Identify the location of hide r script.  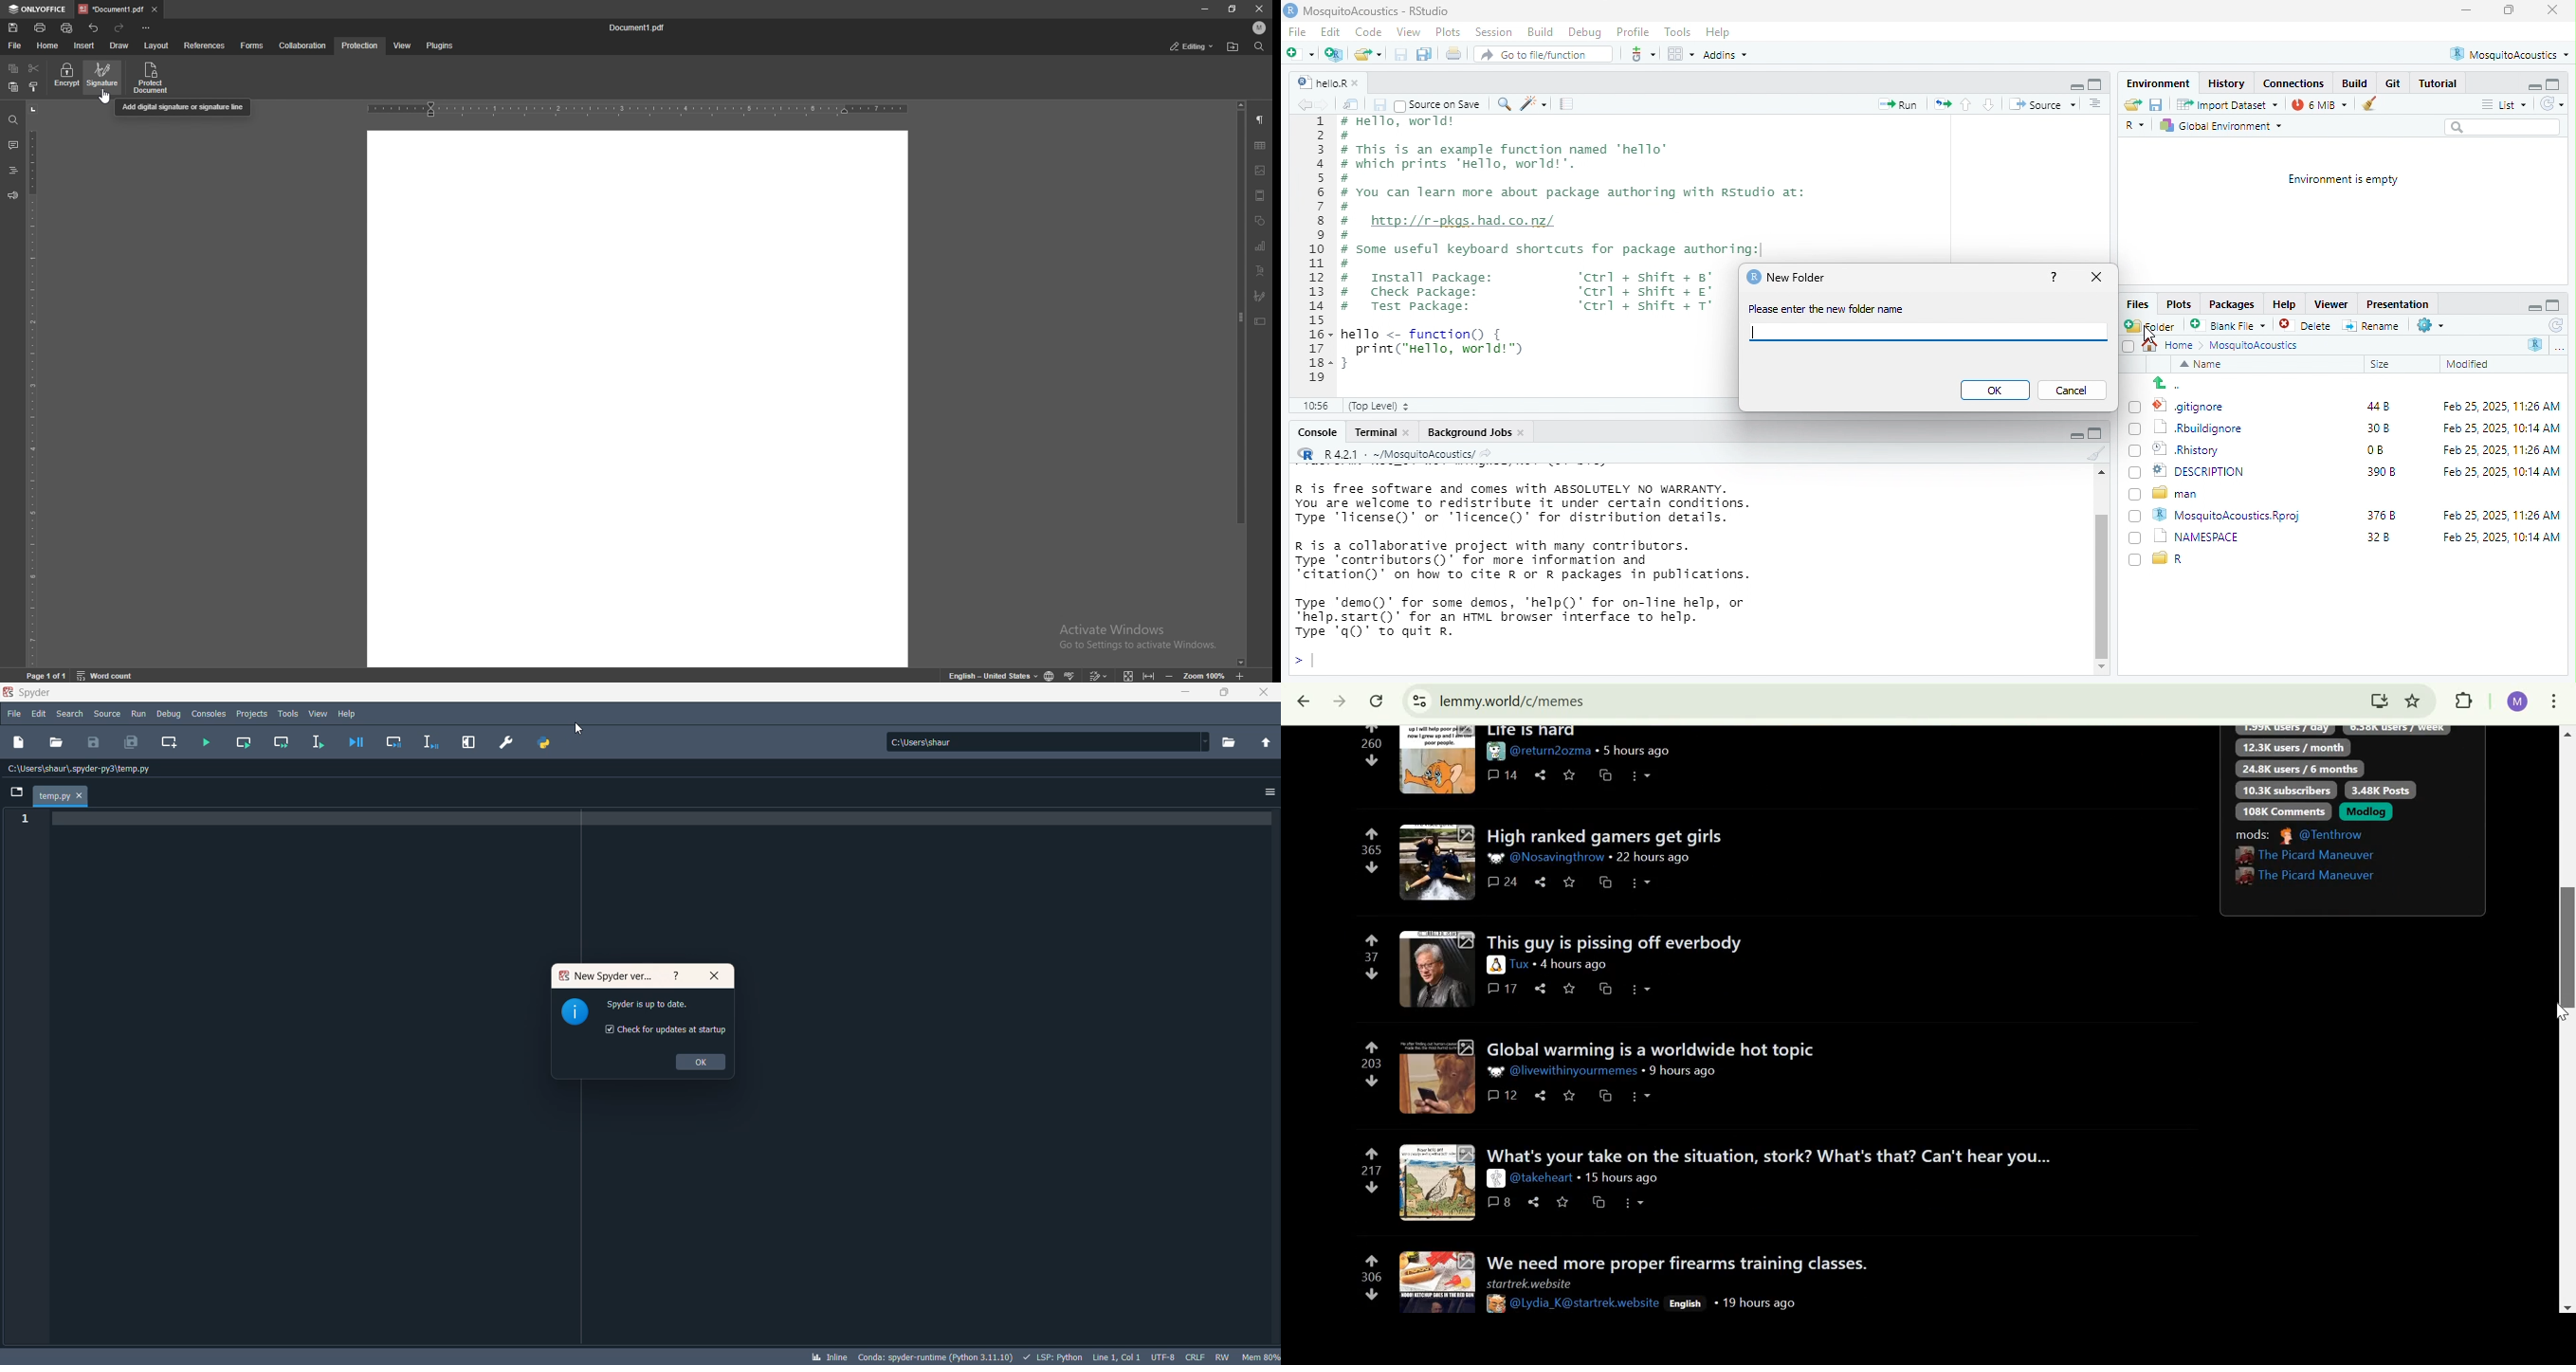
(2073, 83).